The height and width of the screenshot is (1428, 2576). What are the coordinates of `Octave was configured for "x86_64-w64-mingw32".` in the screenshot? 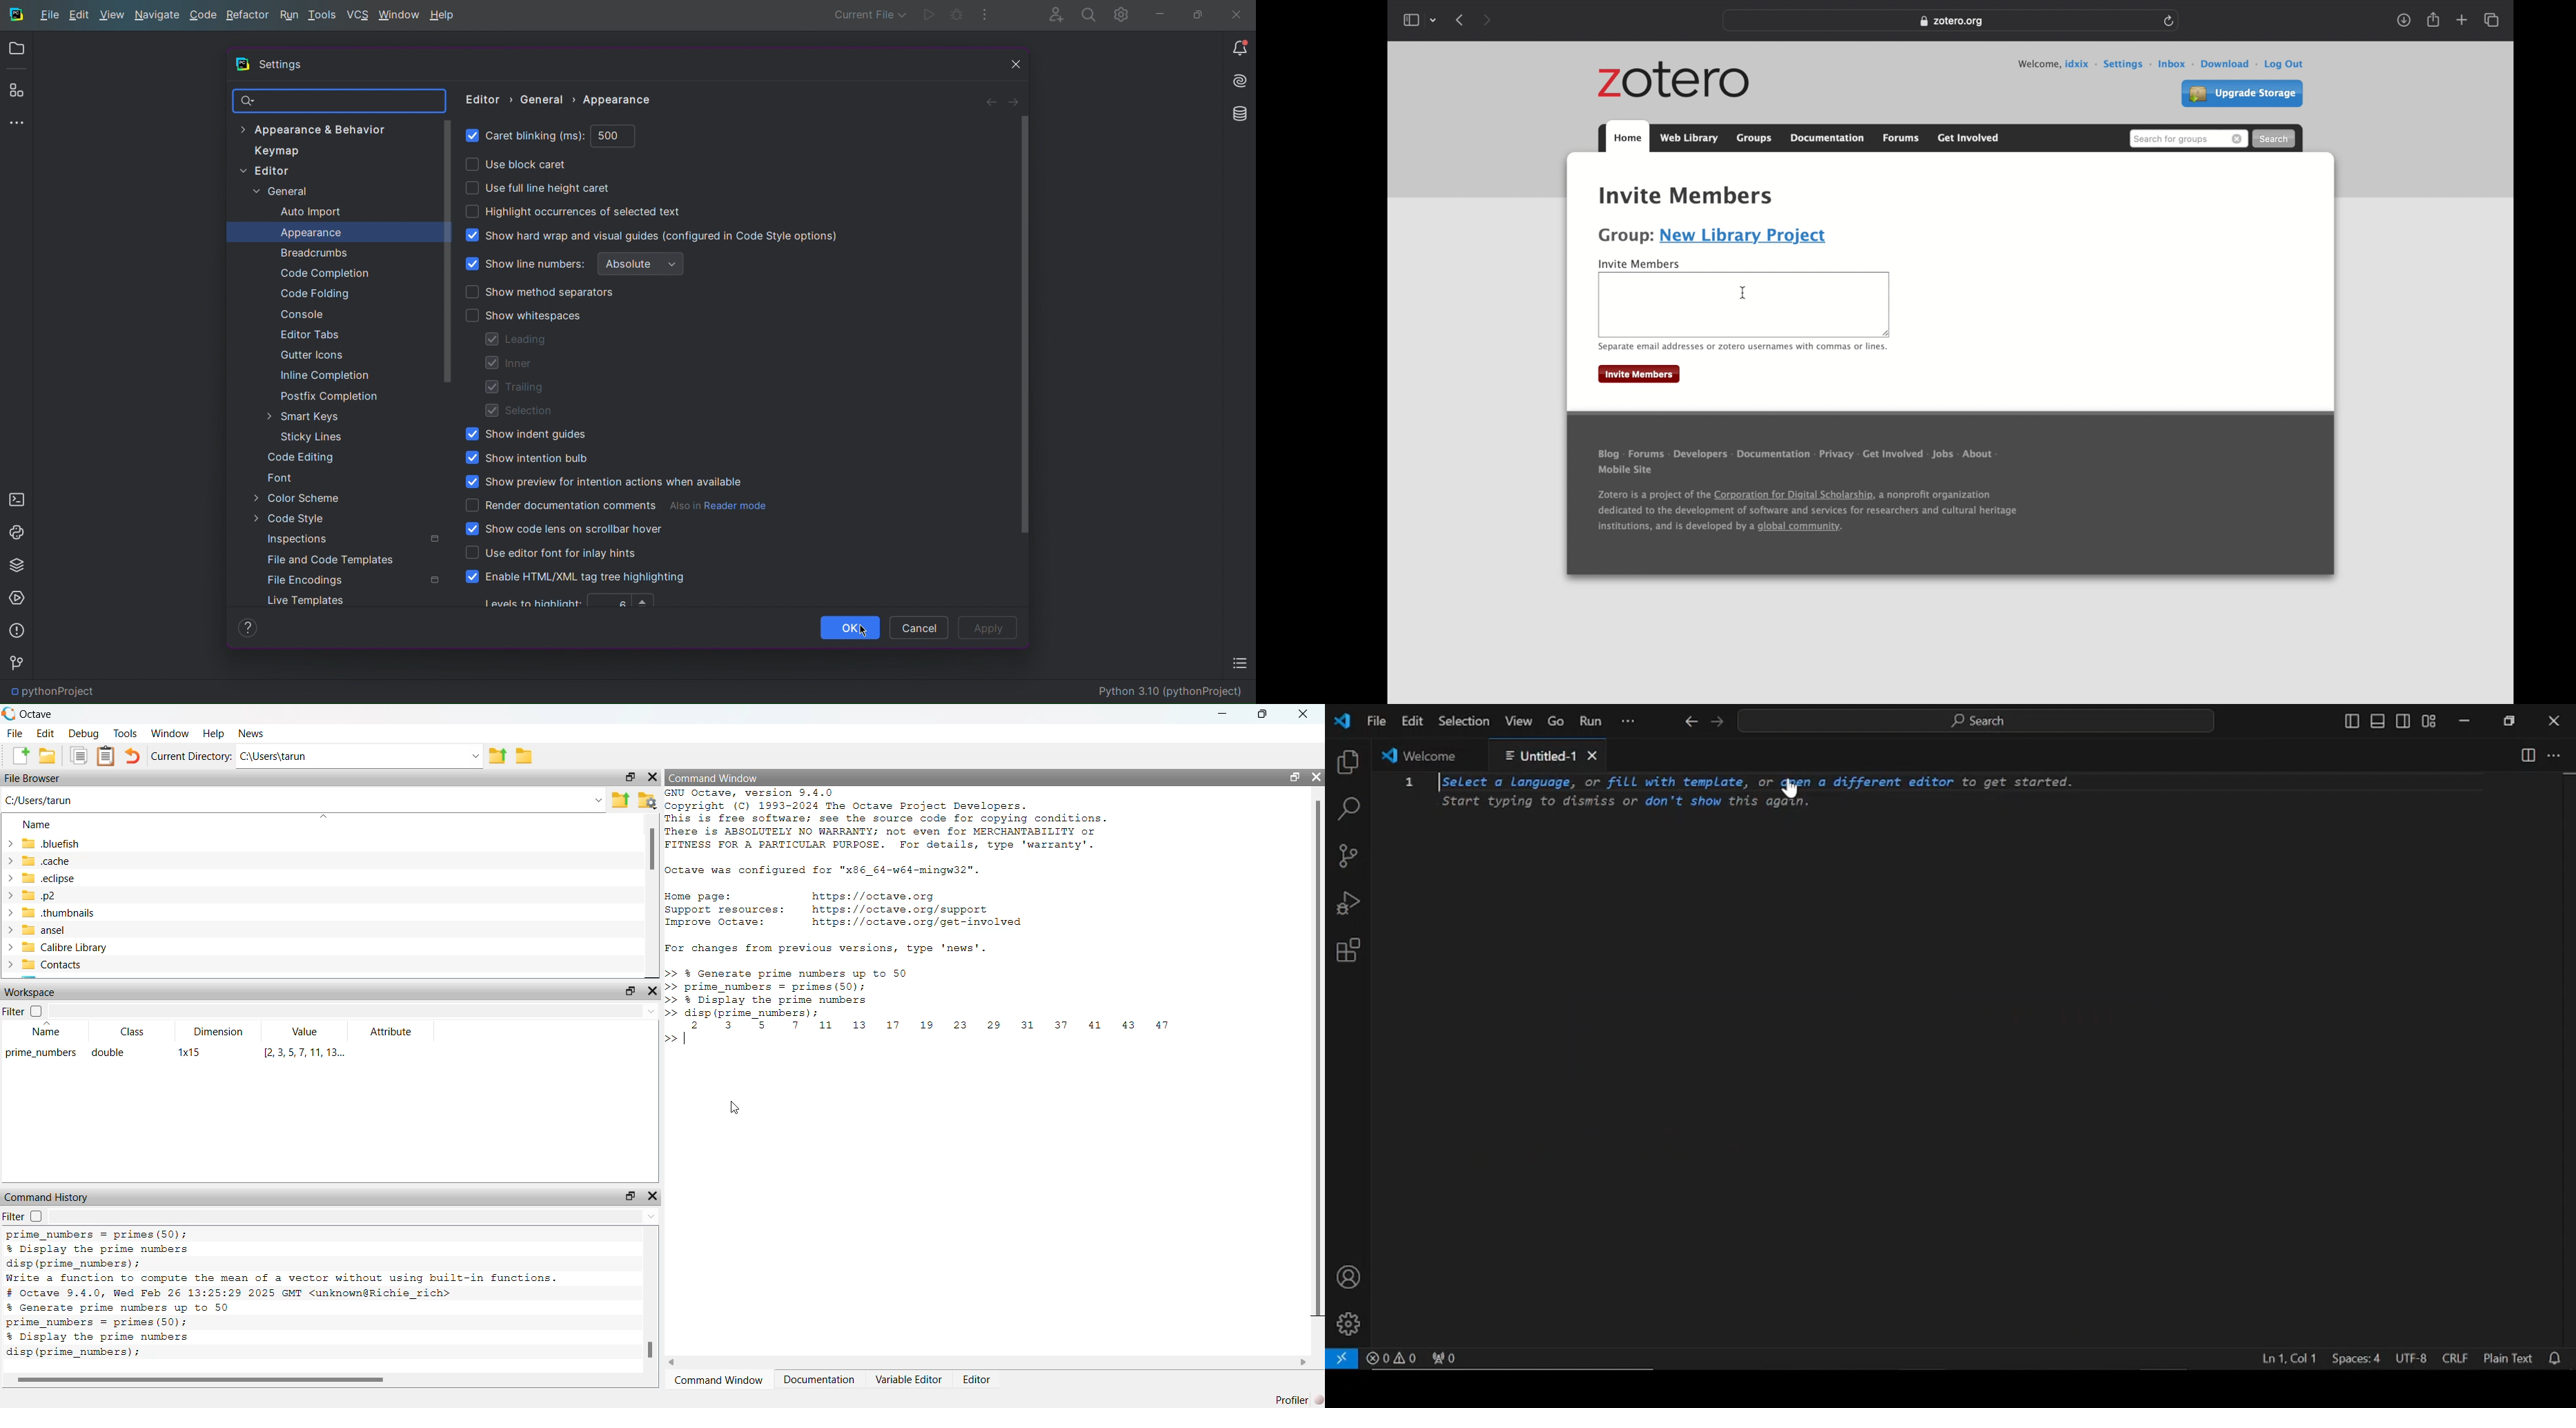 It's located at (824, 872).